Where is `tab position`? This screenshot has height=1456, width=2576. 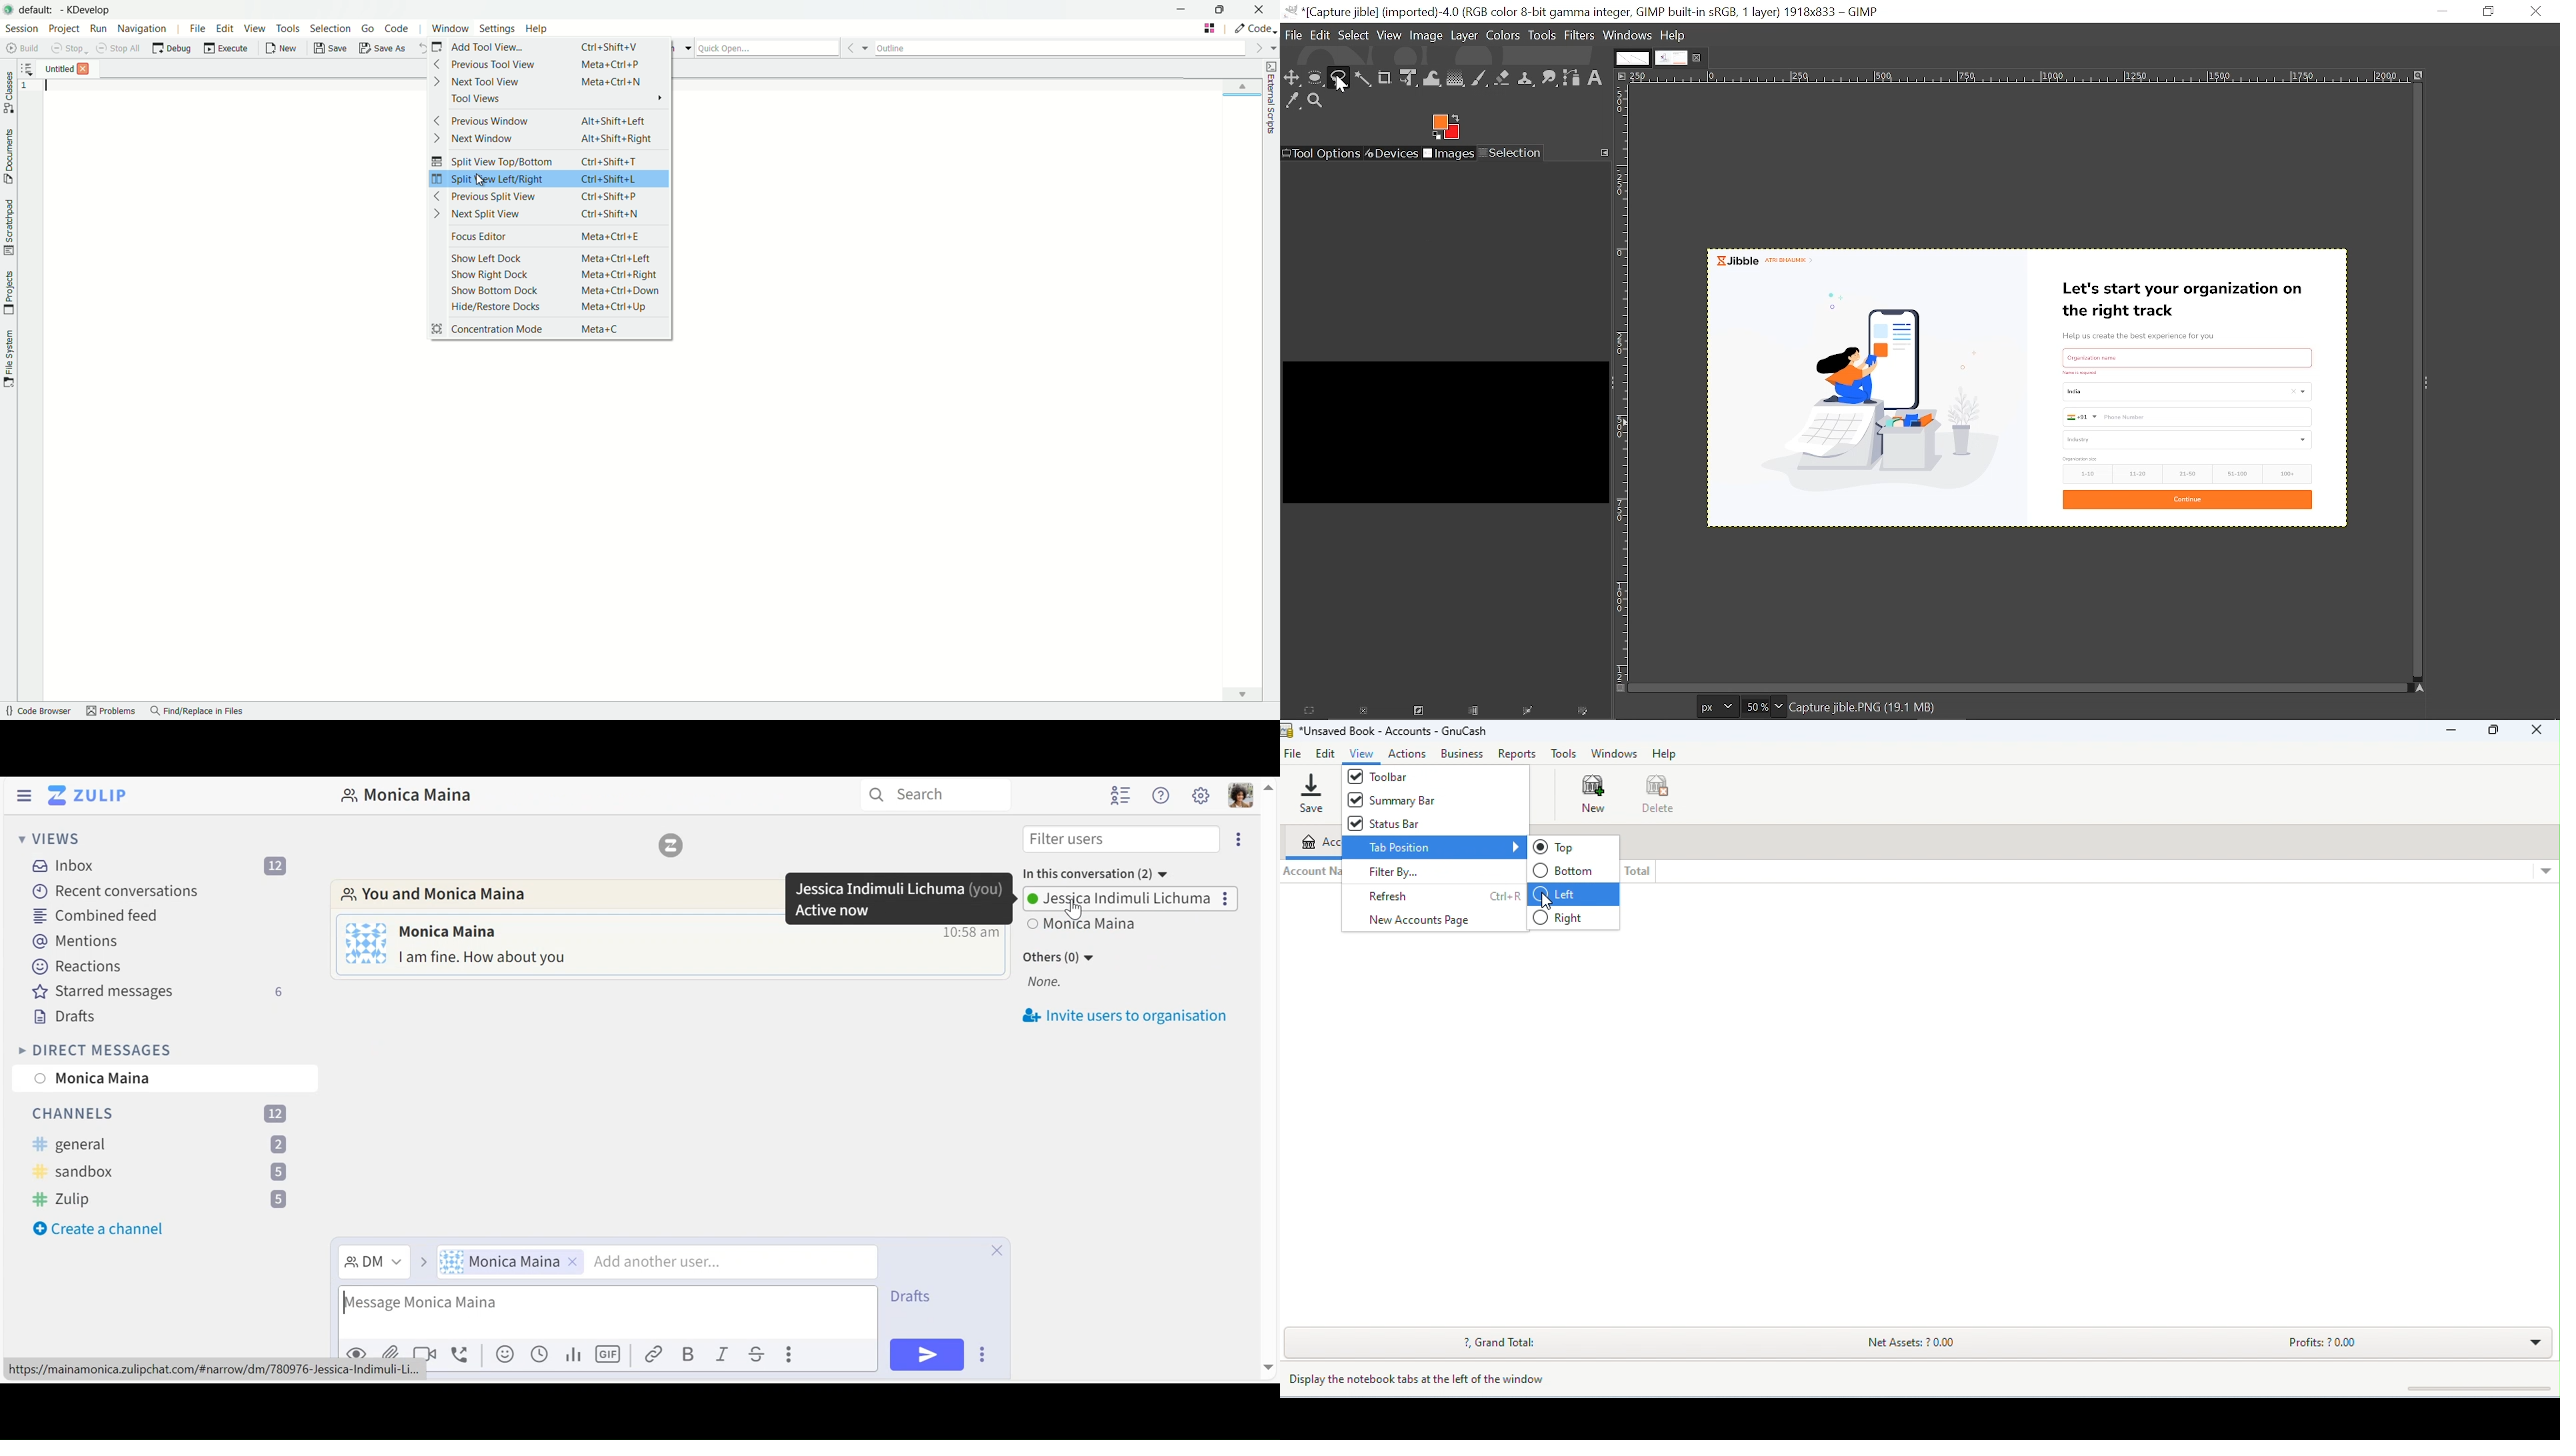 tab position is located at coordinates (1433, 847).